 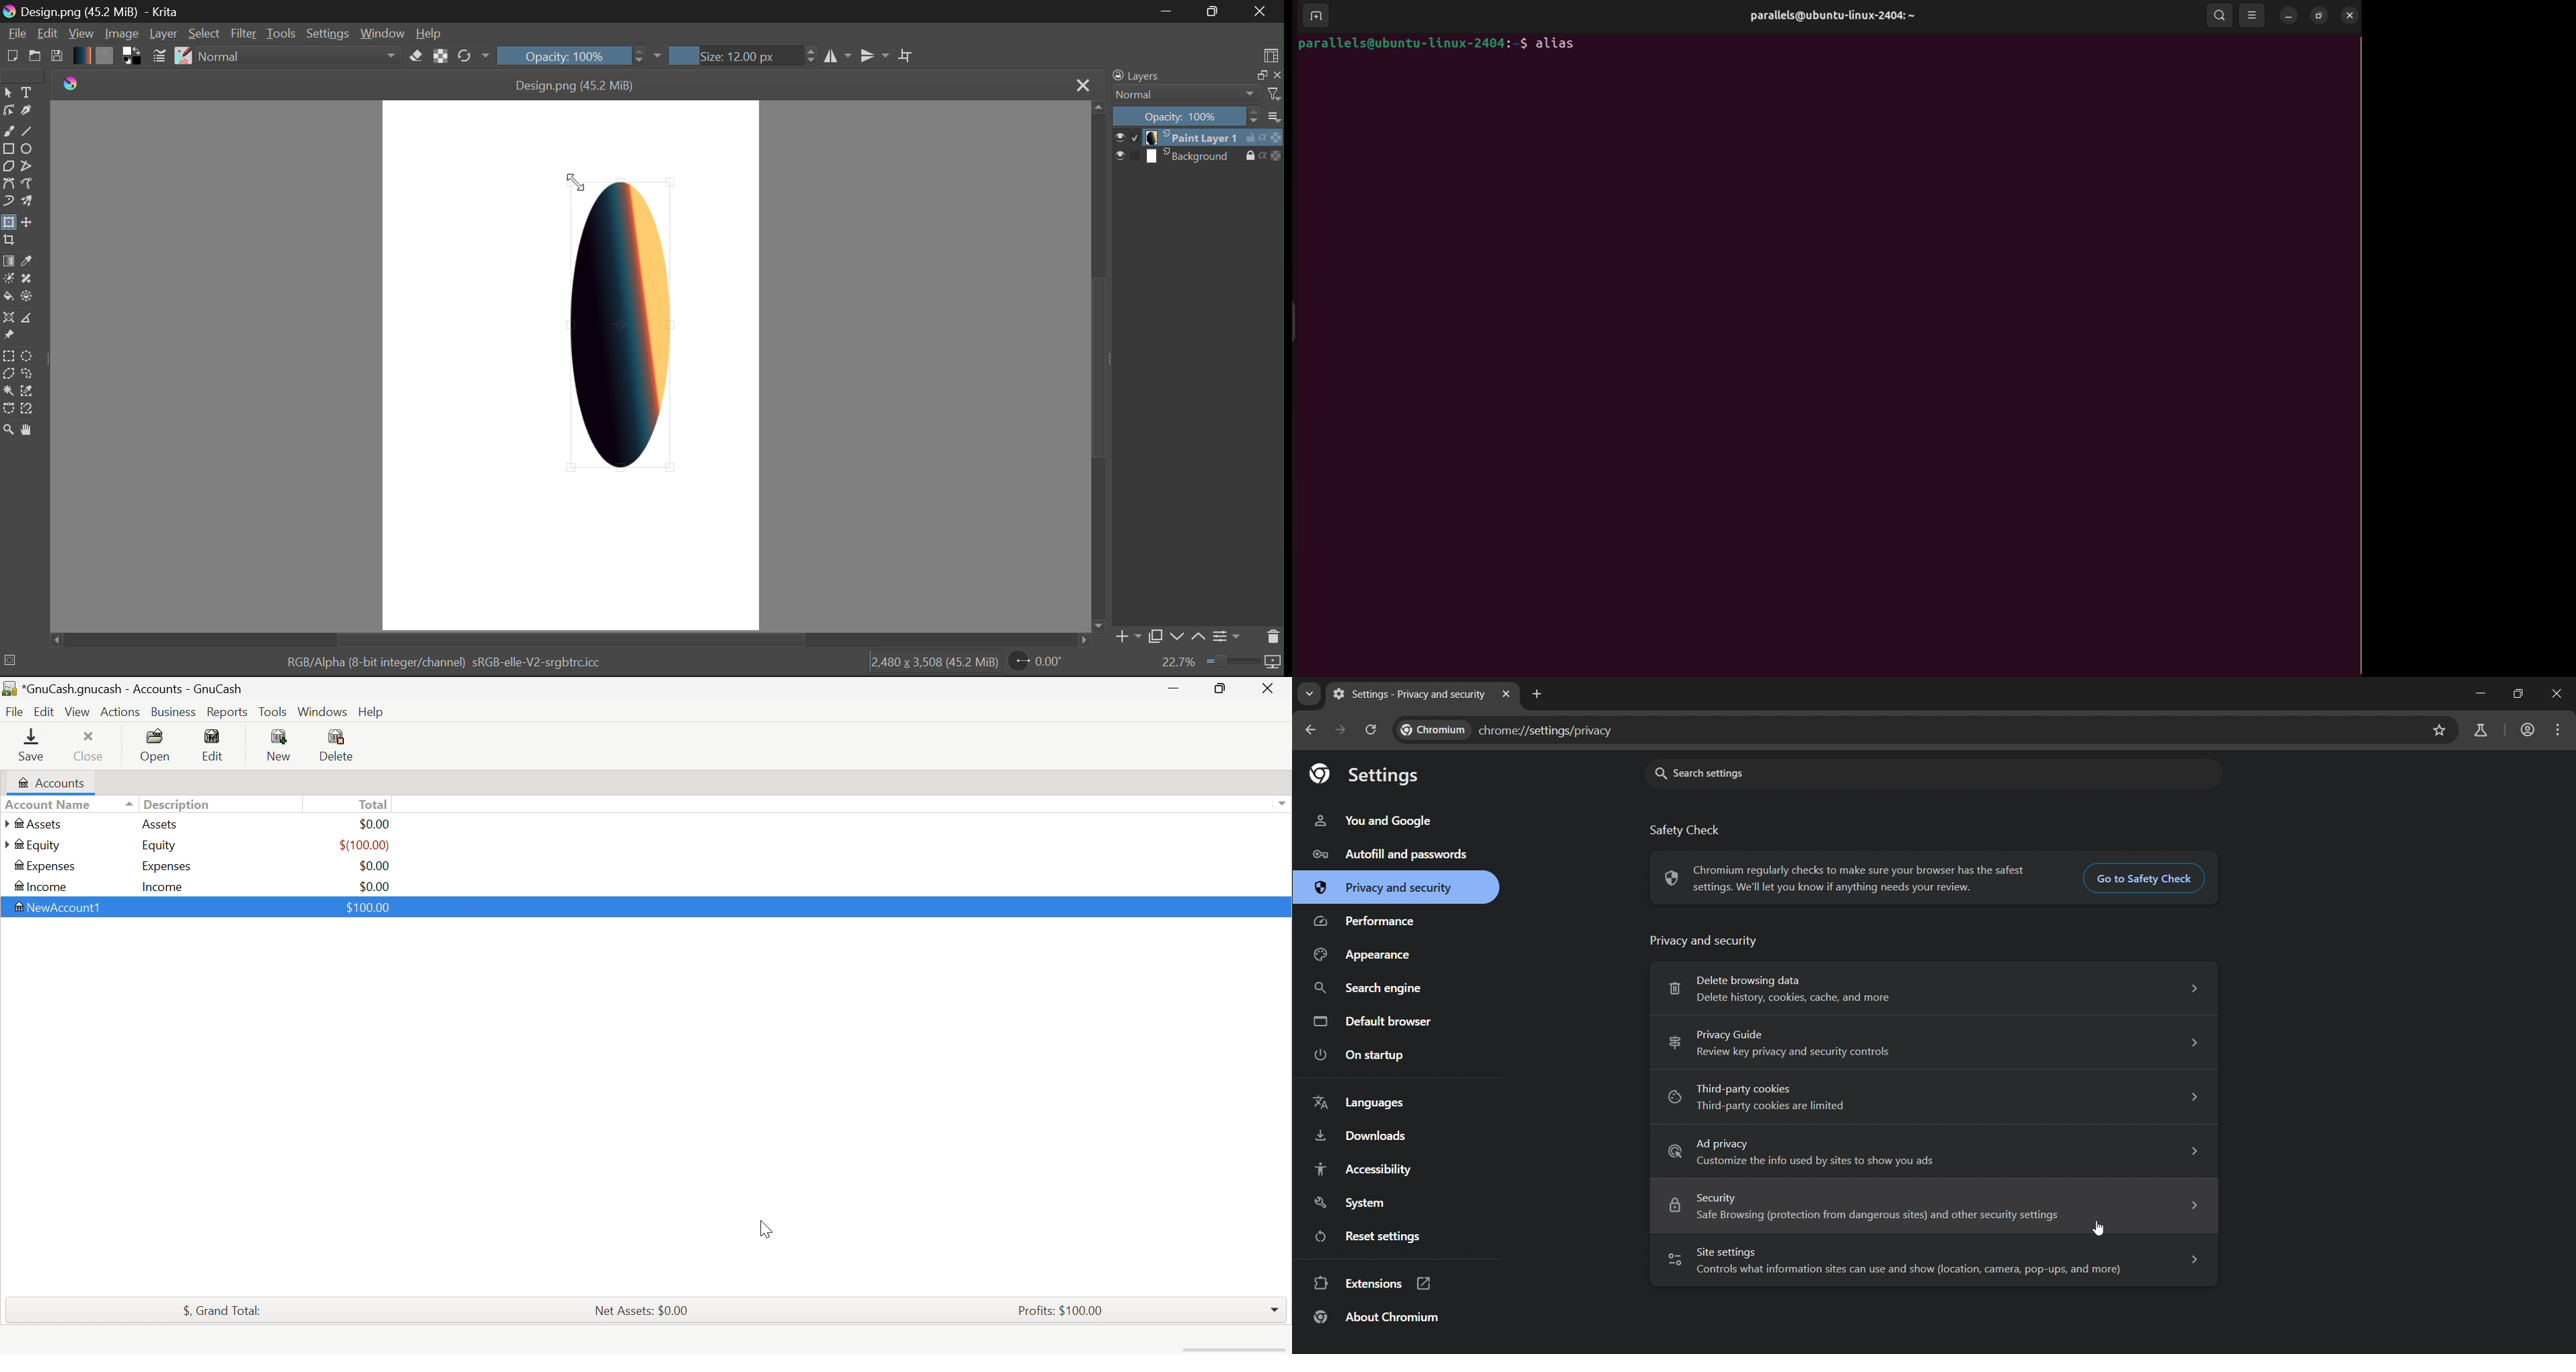 What do you see at coordinates (168, 886) in the screenshot?
I see `Income` at bounding box center [168, 886].